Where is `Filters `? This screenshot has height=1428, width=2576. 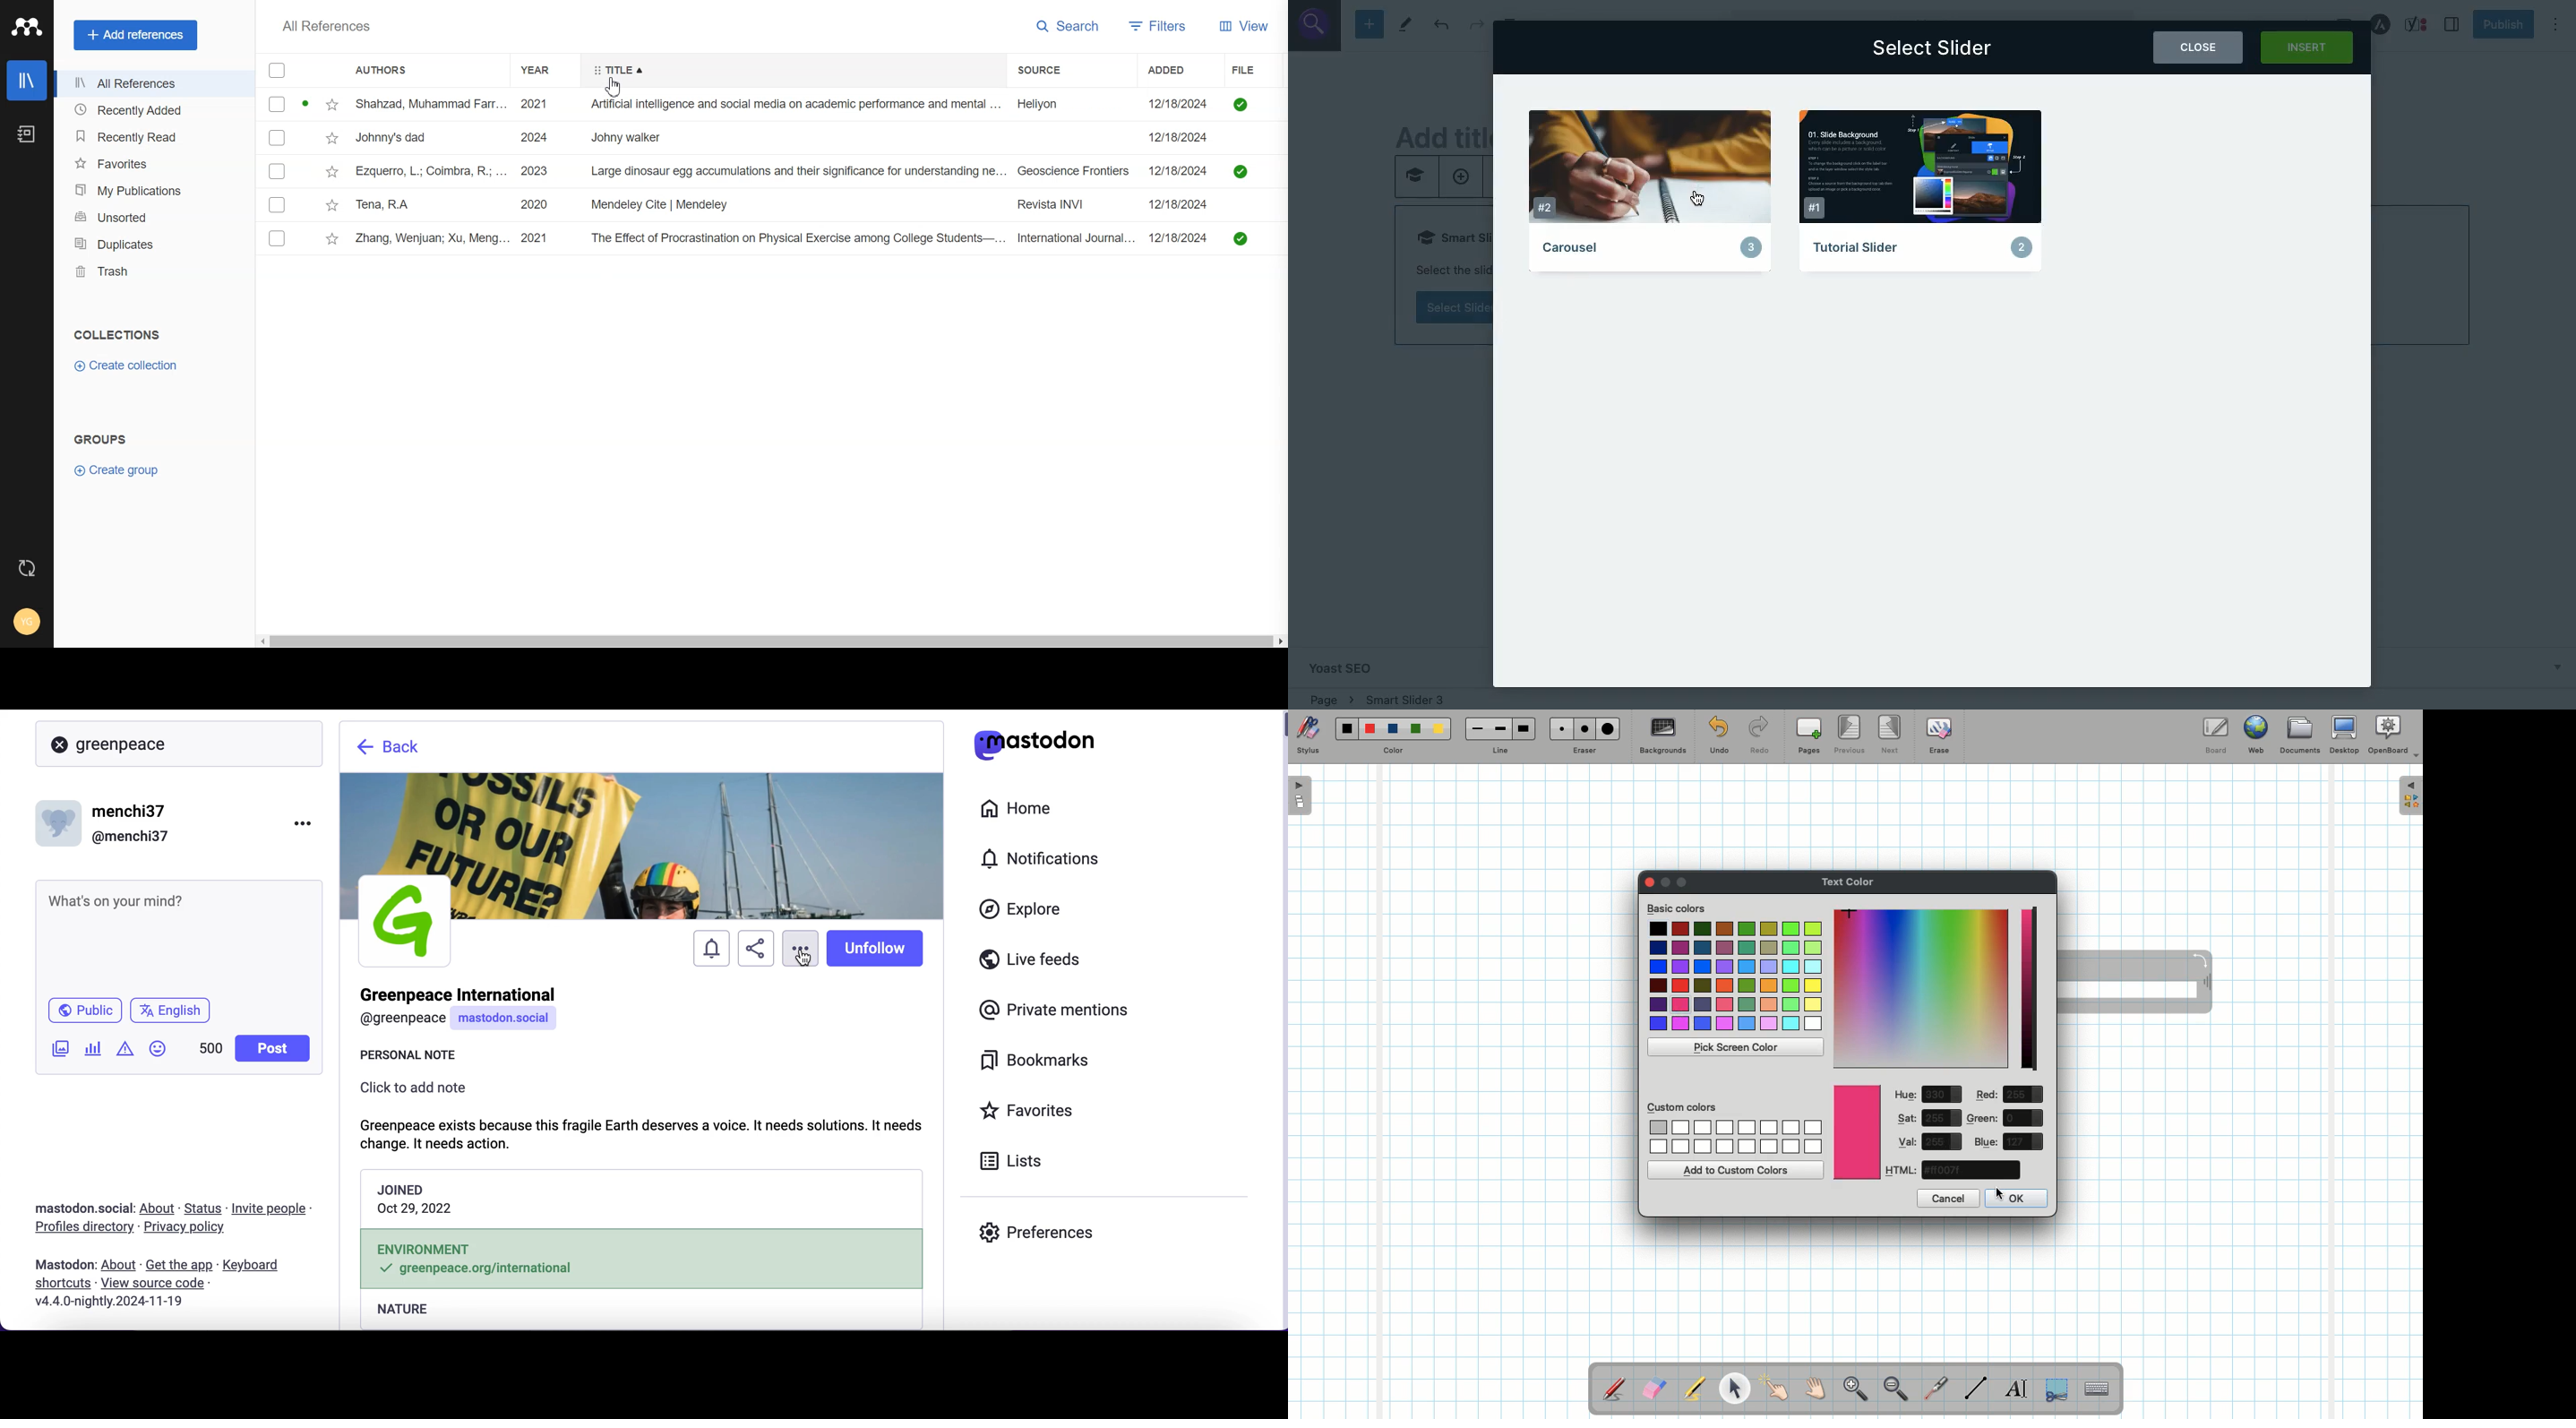
Filters  is located at coordinates (1163, 25).